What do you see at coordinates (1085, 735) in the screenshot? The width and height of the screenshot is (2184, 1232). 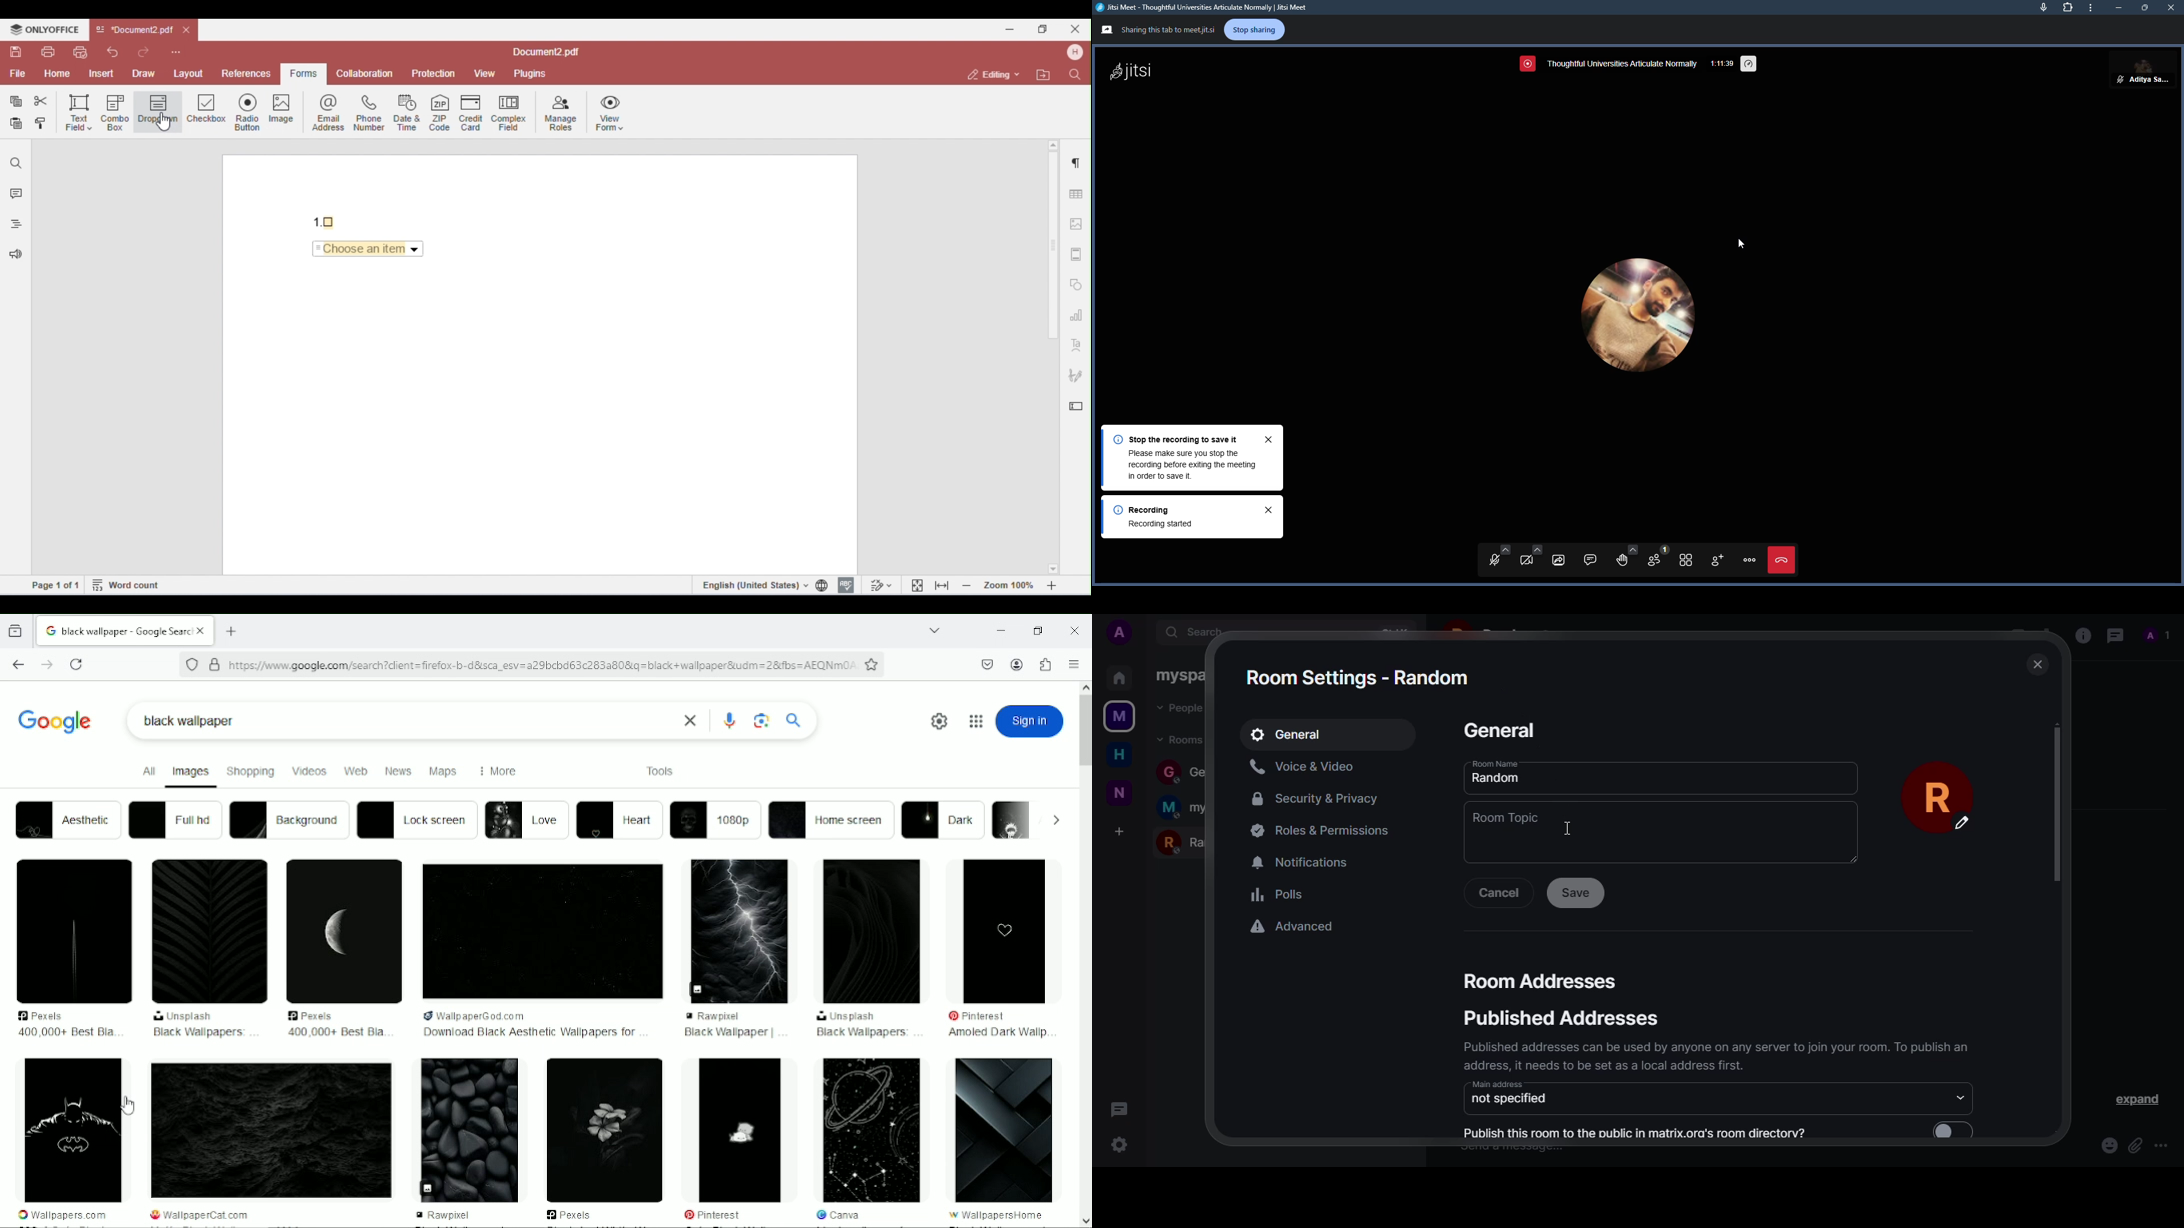 I see `Vertical scrollbar` at bounding box center [1085, 735].